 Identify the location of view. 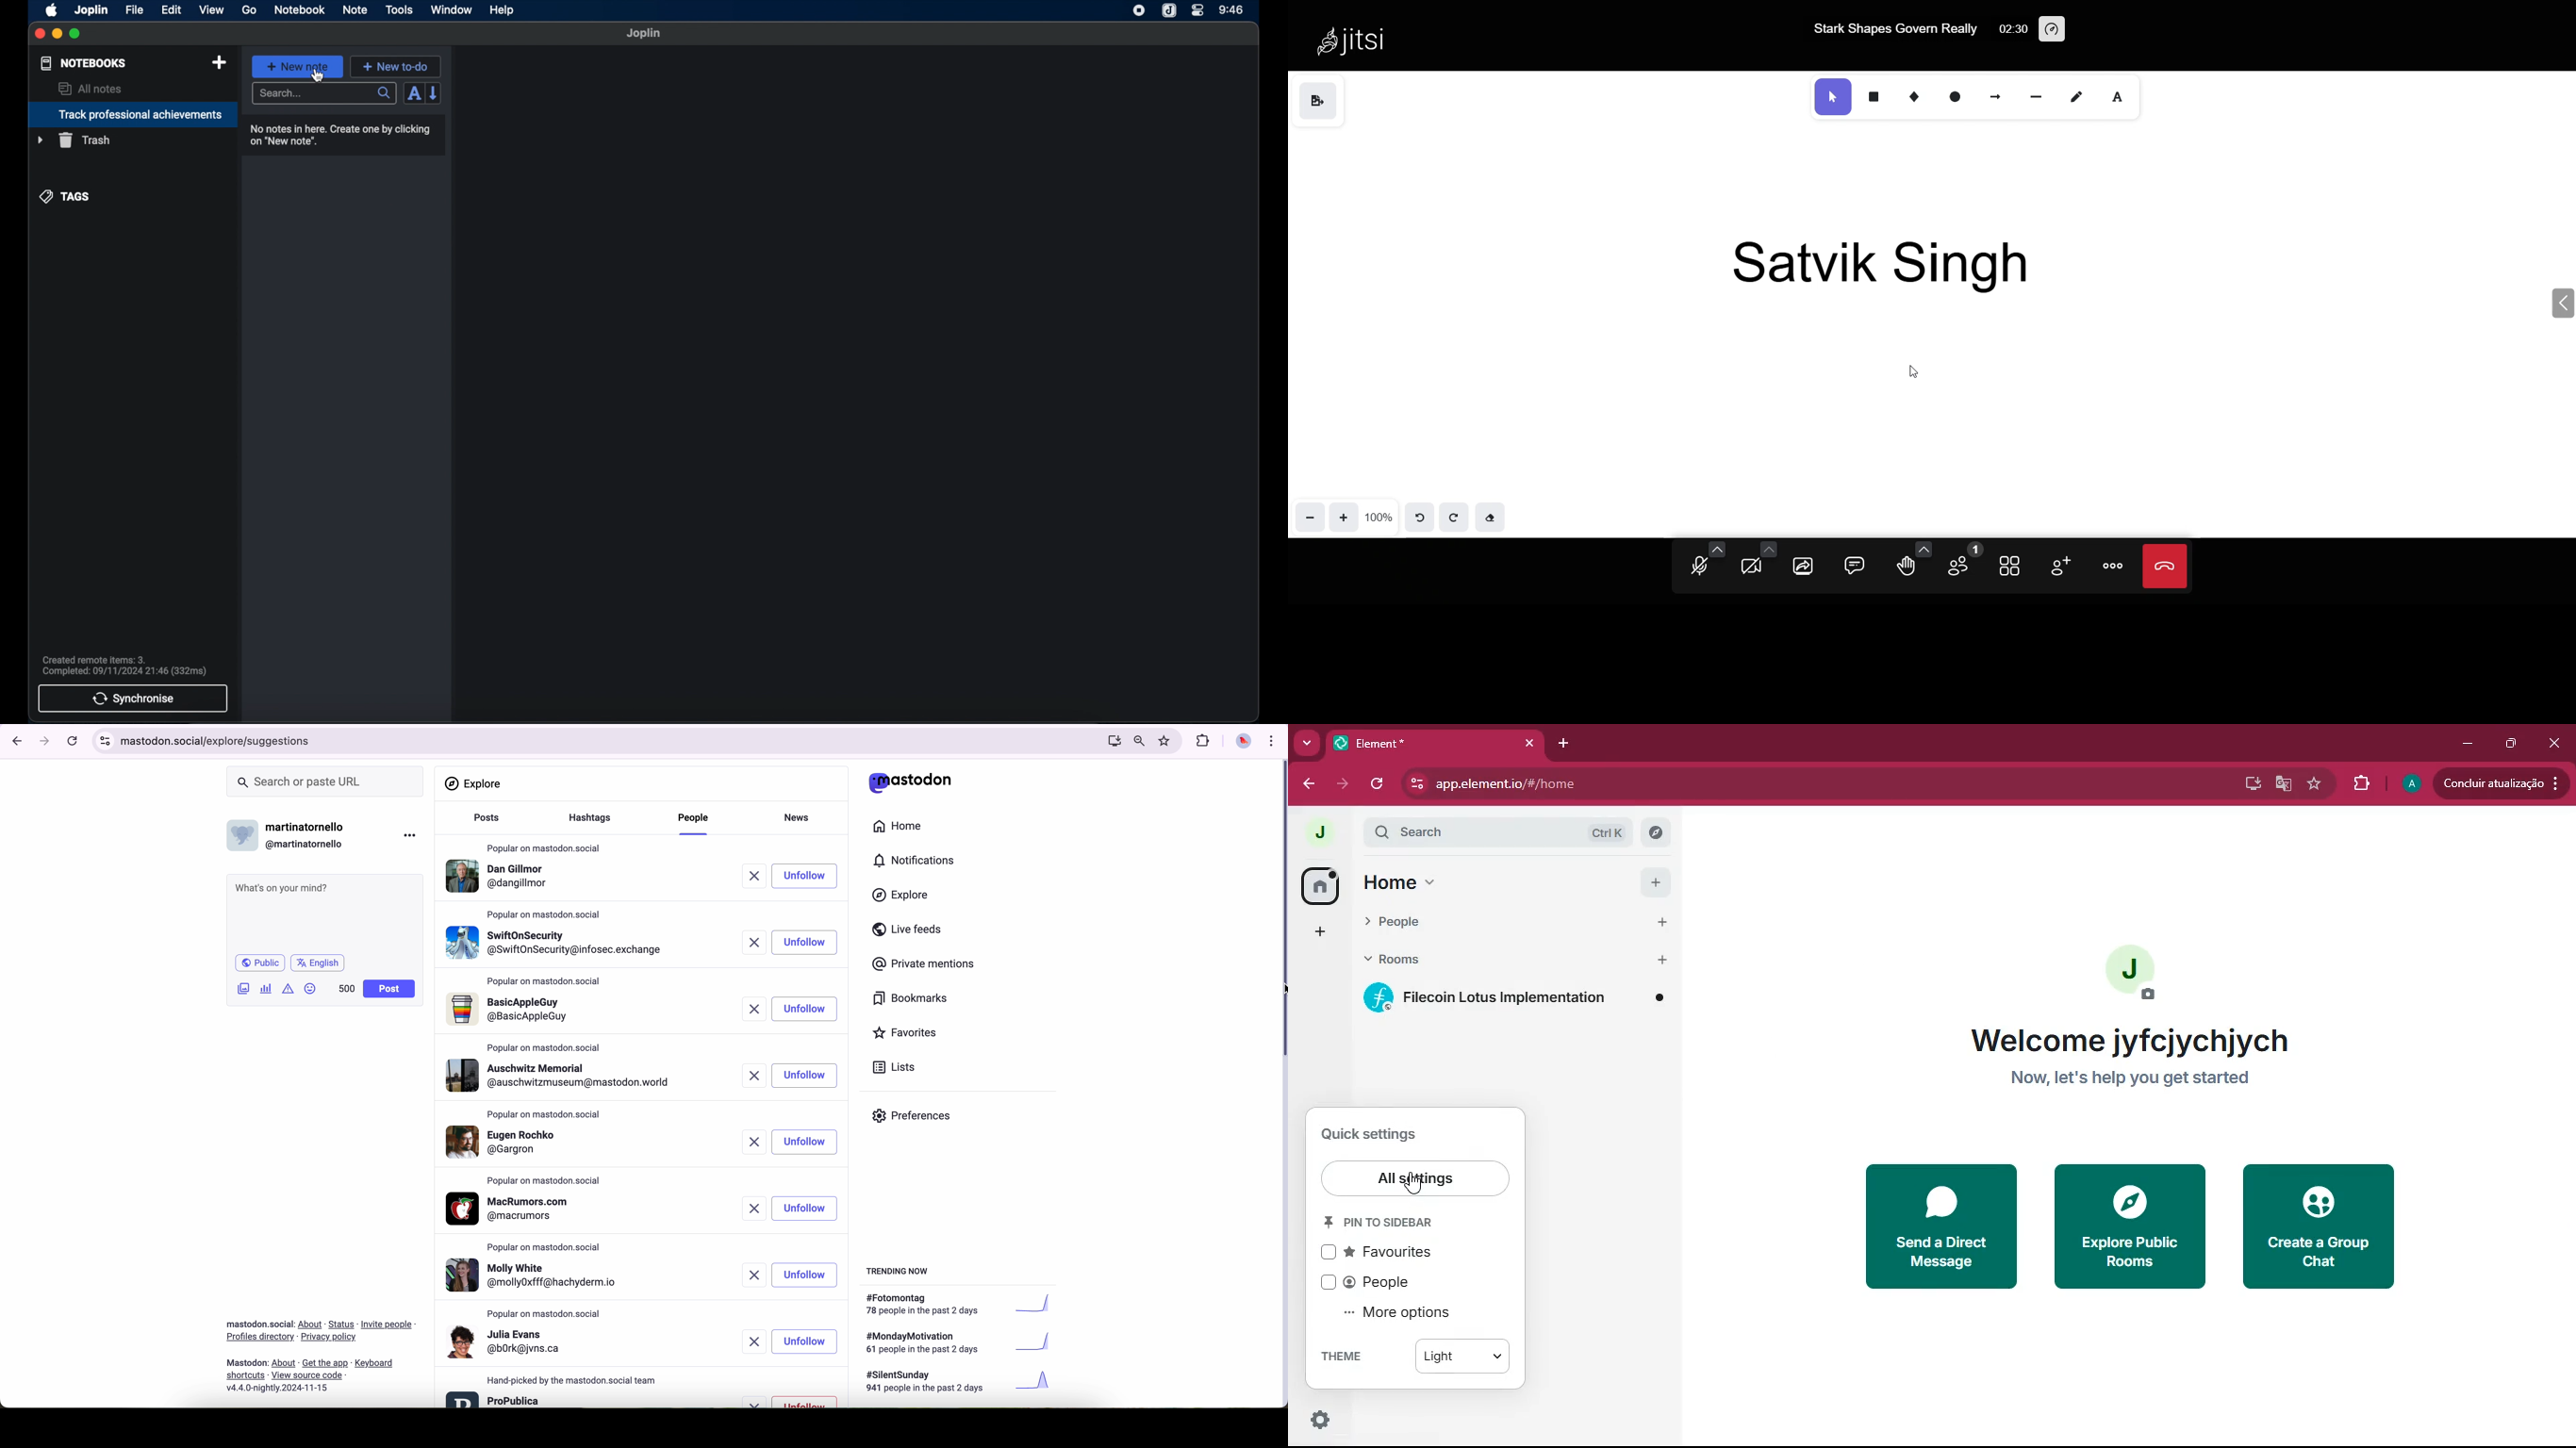
(211, 9).